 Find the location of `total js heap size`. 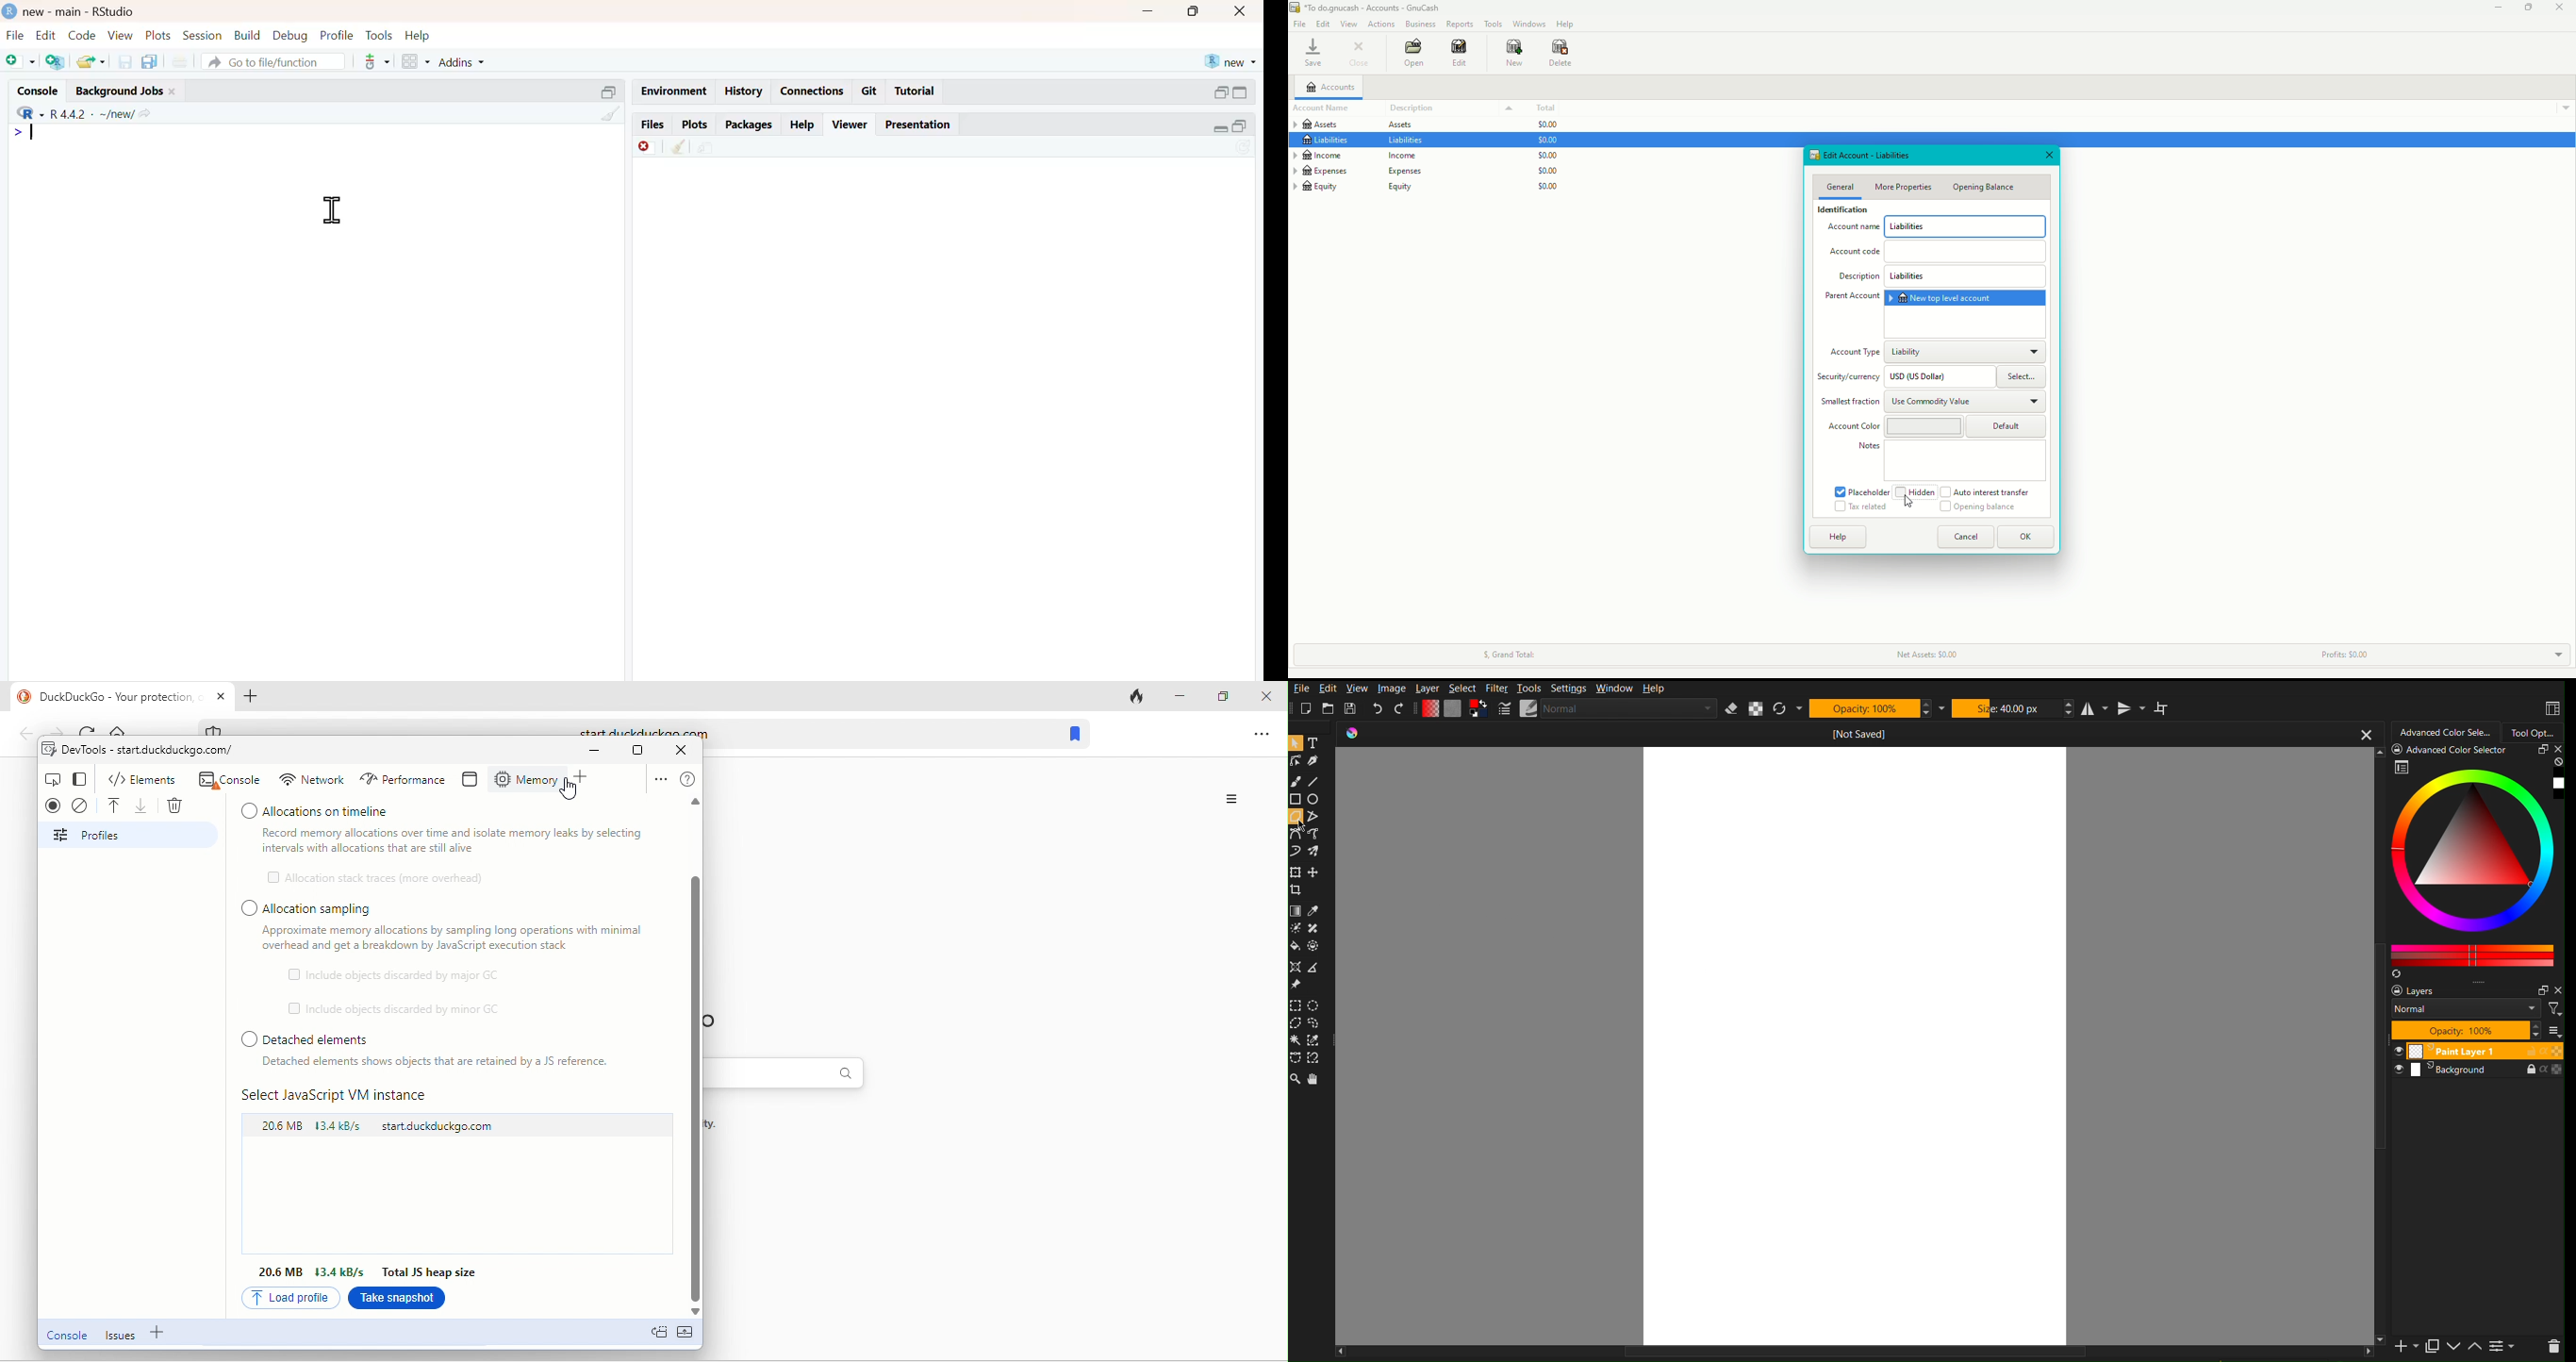

total js heap size is located at coordinates (426, 1273).